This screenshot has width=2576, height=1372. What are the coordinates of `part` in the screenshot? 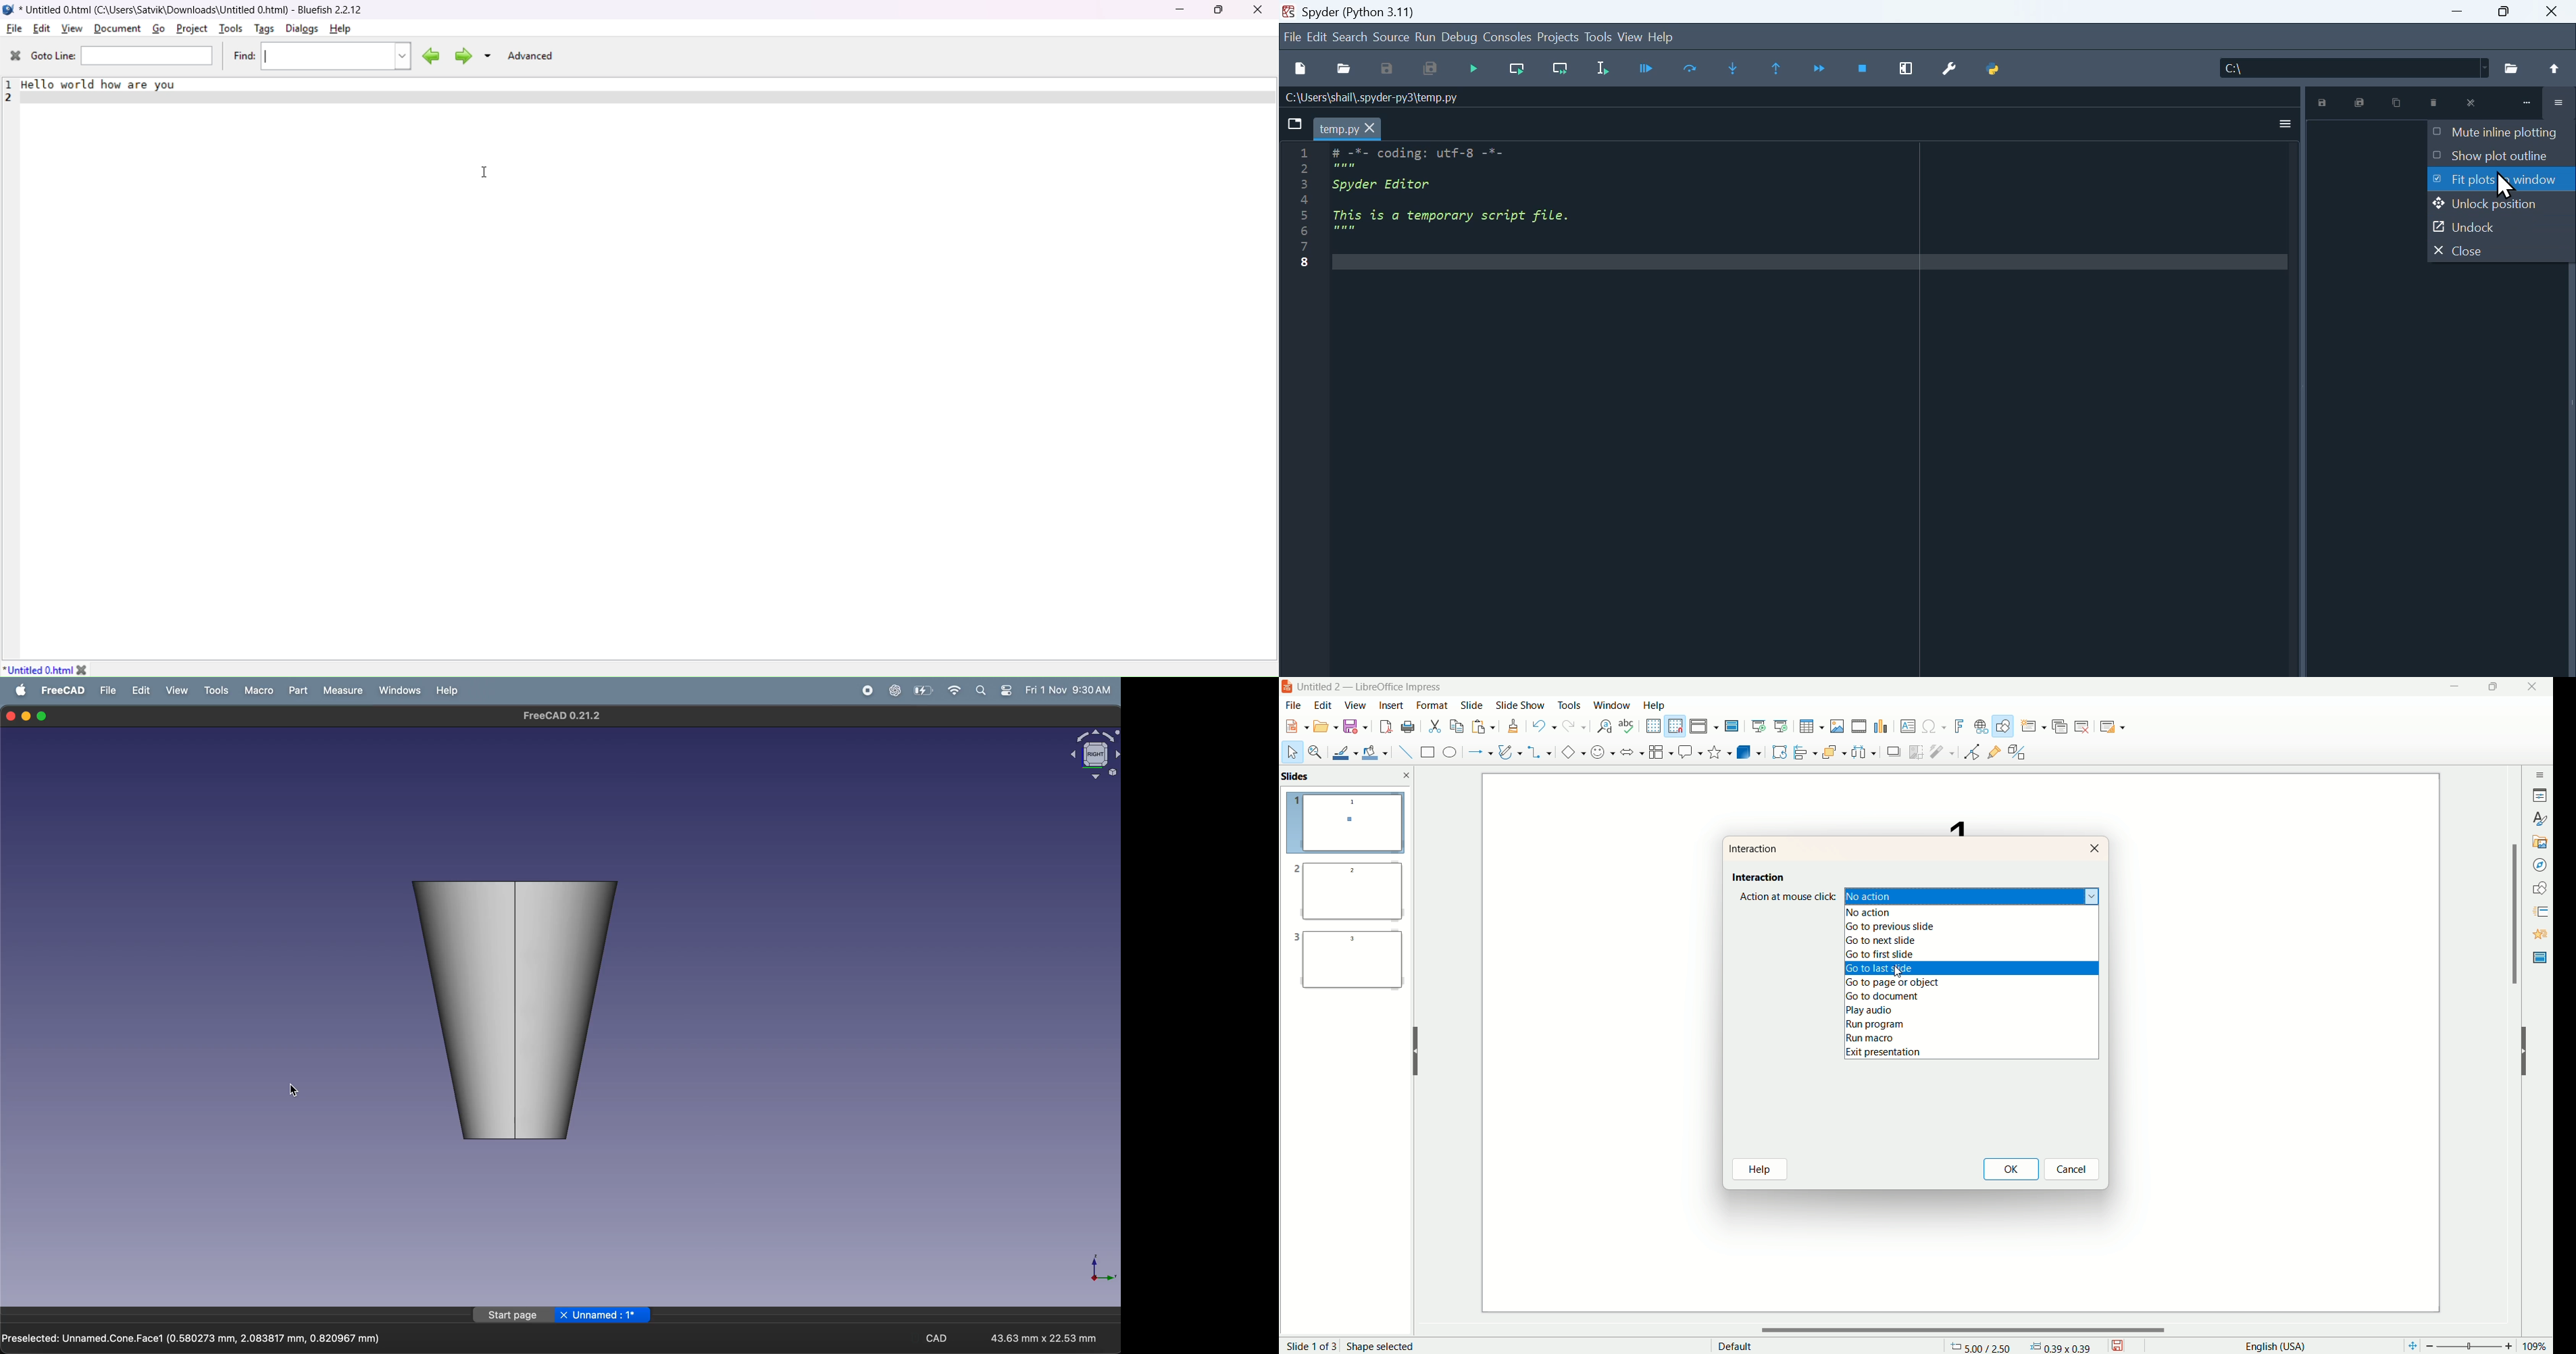 It's located at (295, 690).